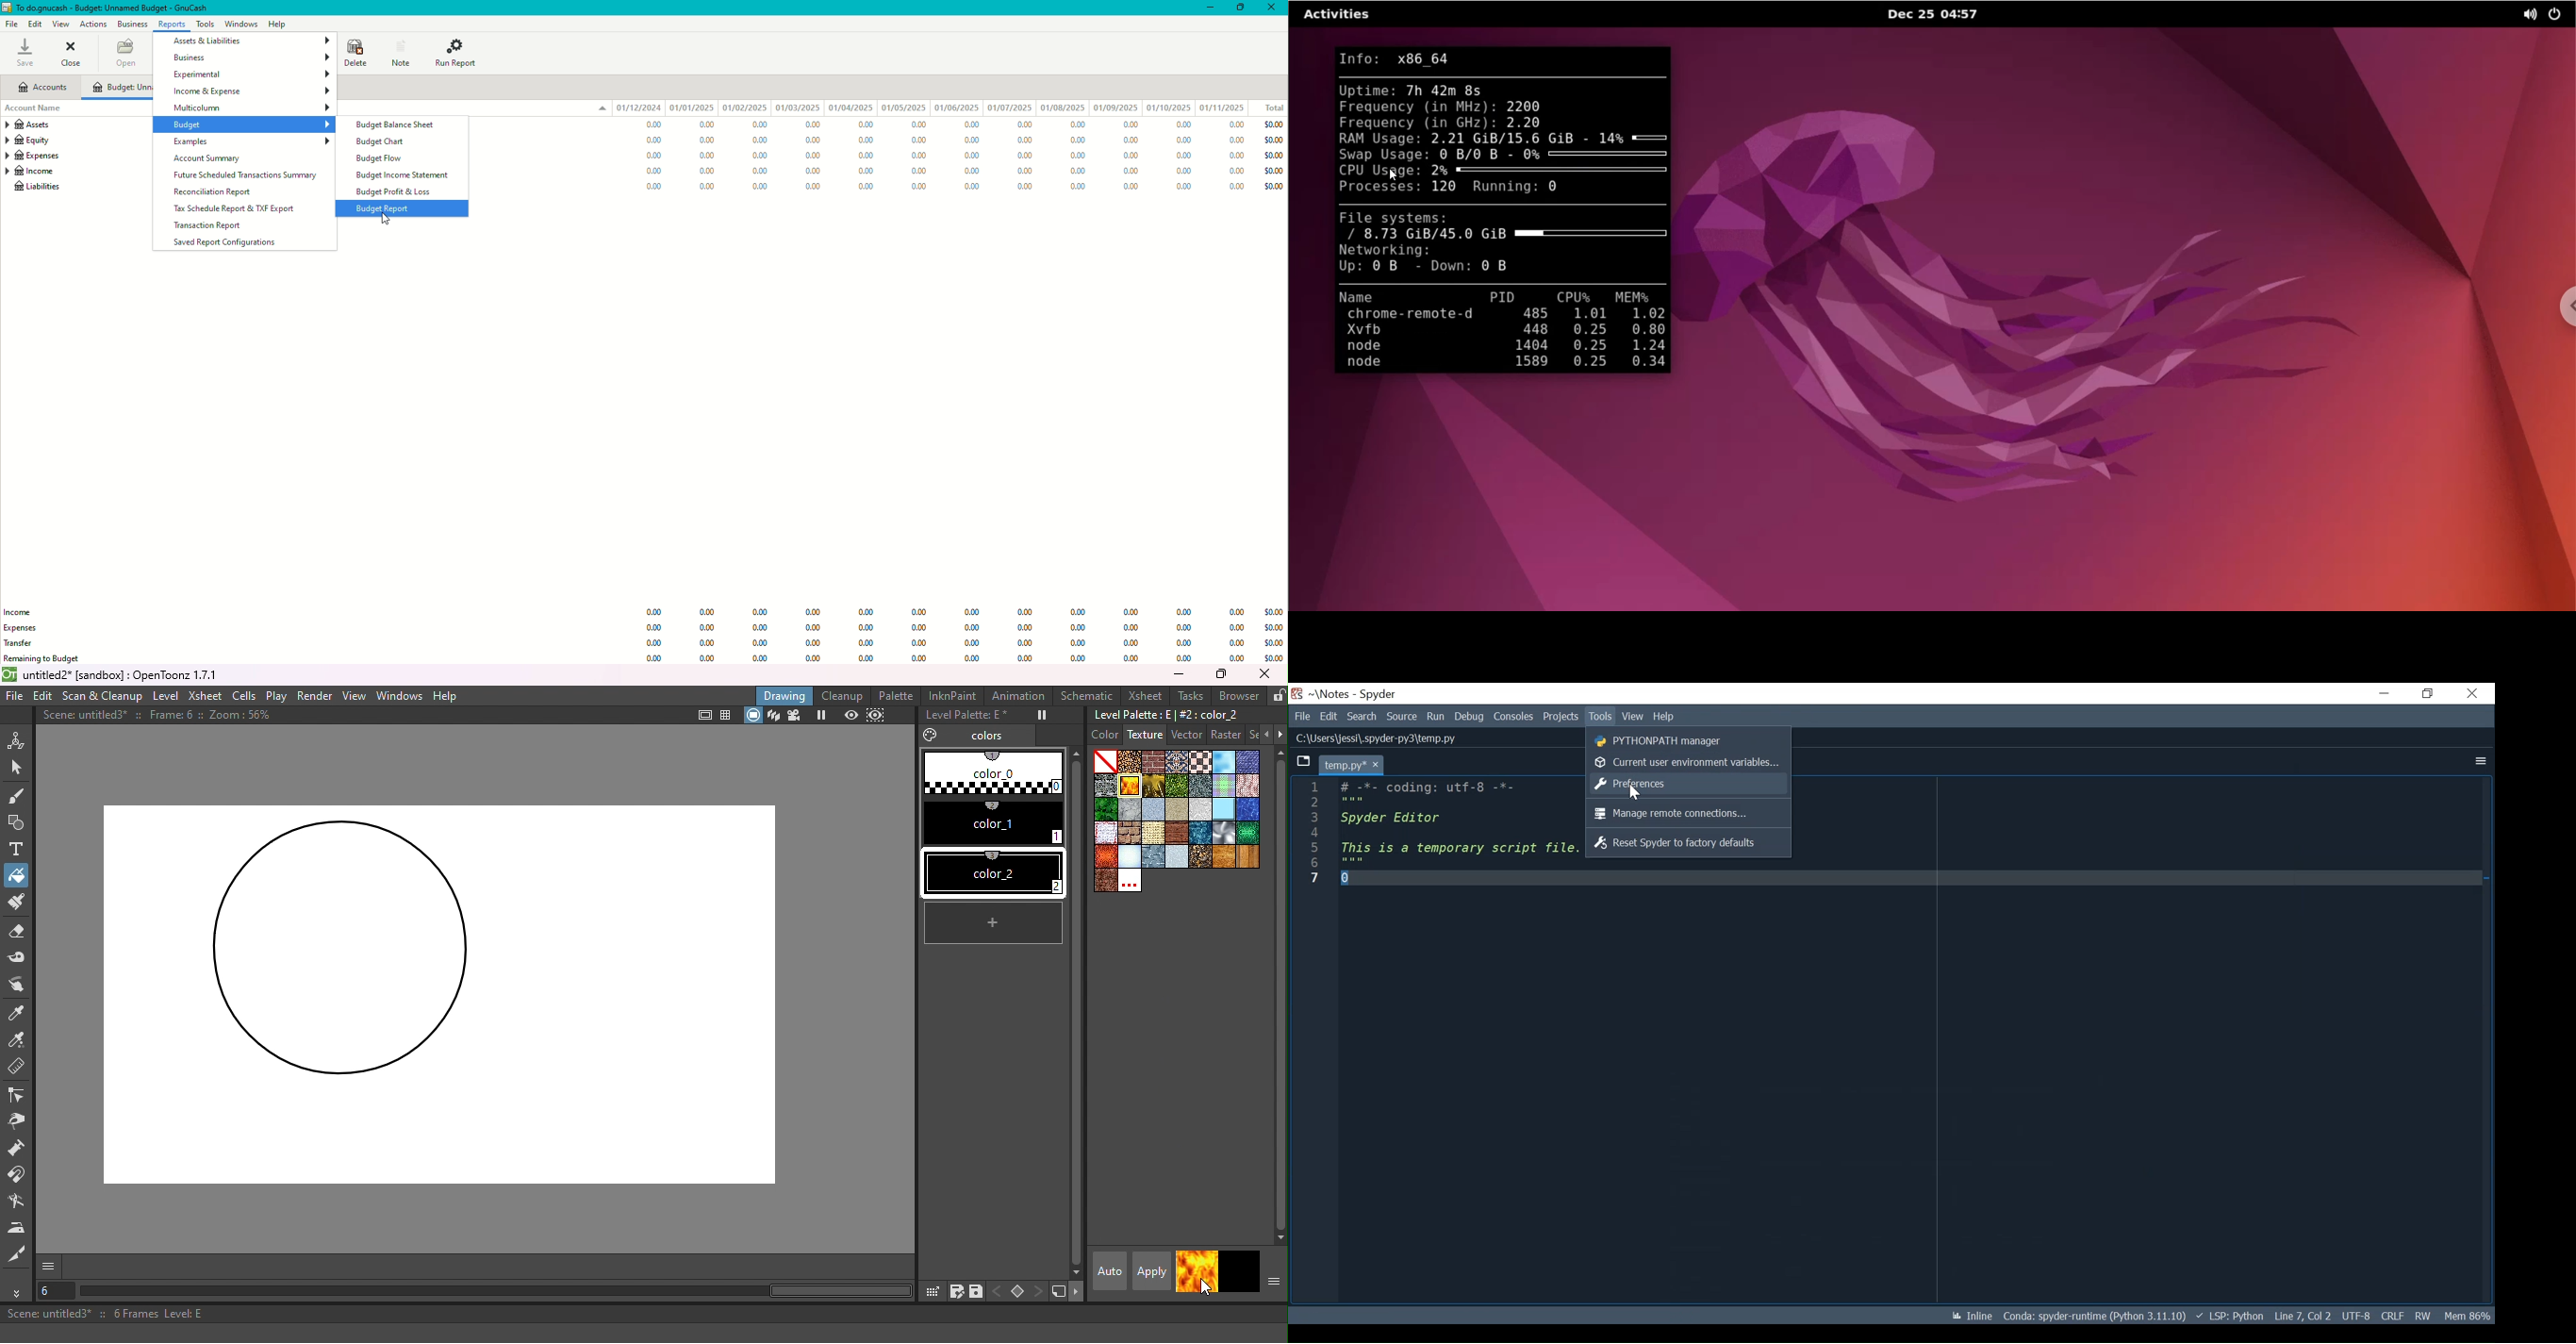 This screenshot has width=2576, height=1344. I want to click on $0.00, so click(1272, 658).